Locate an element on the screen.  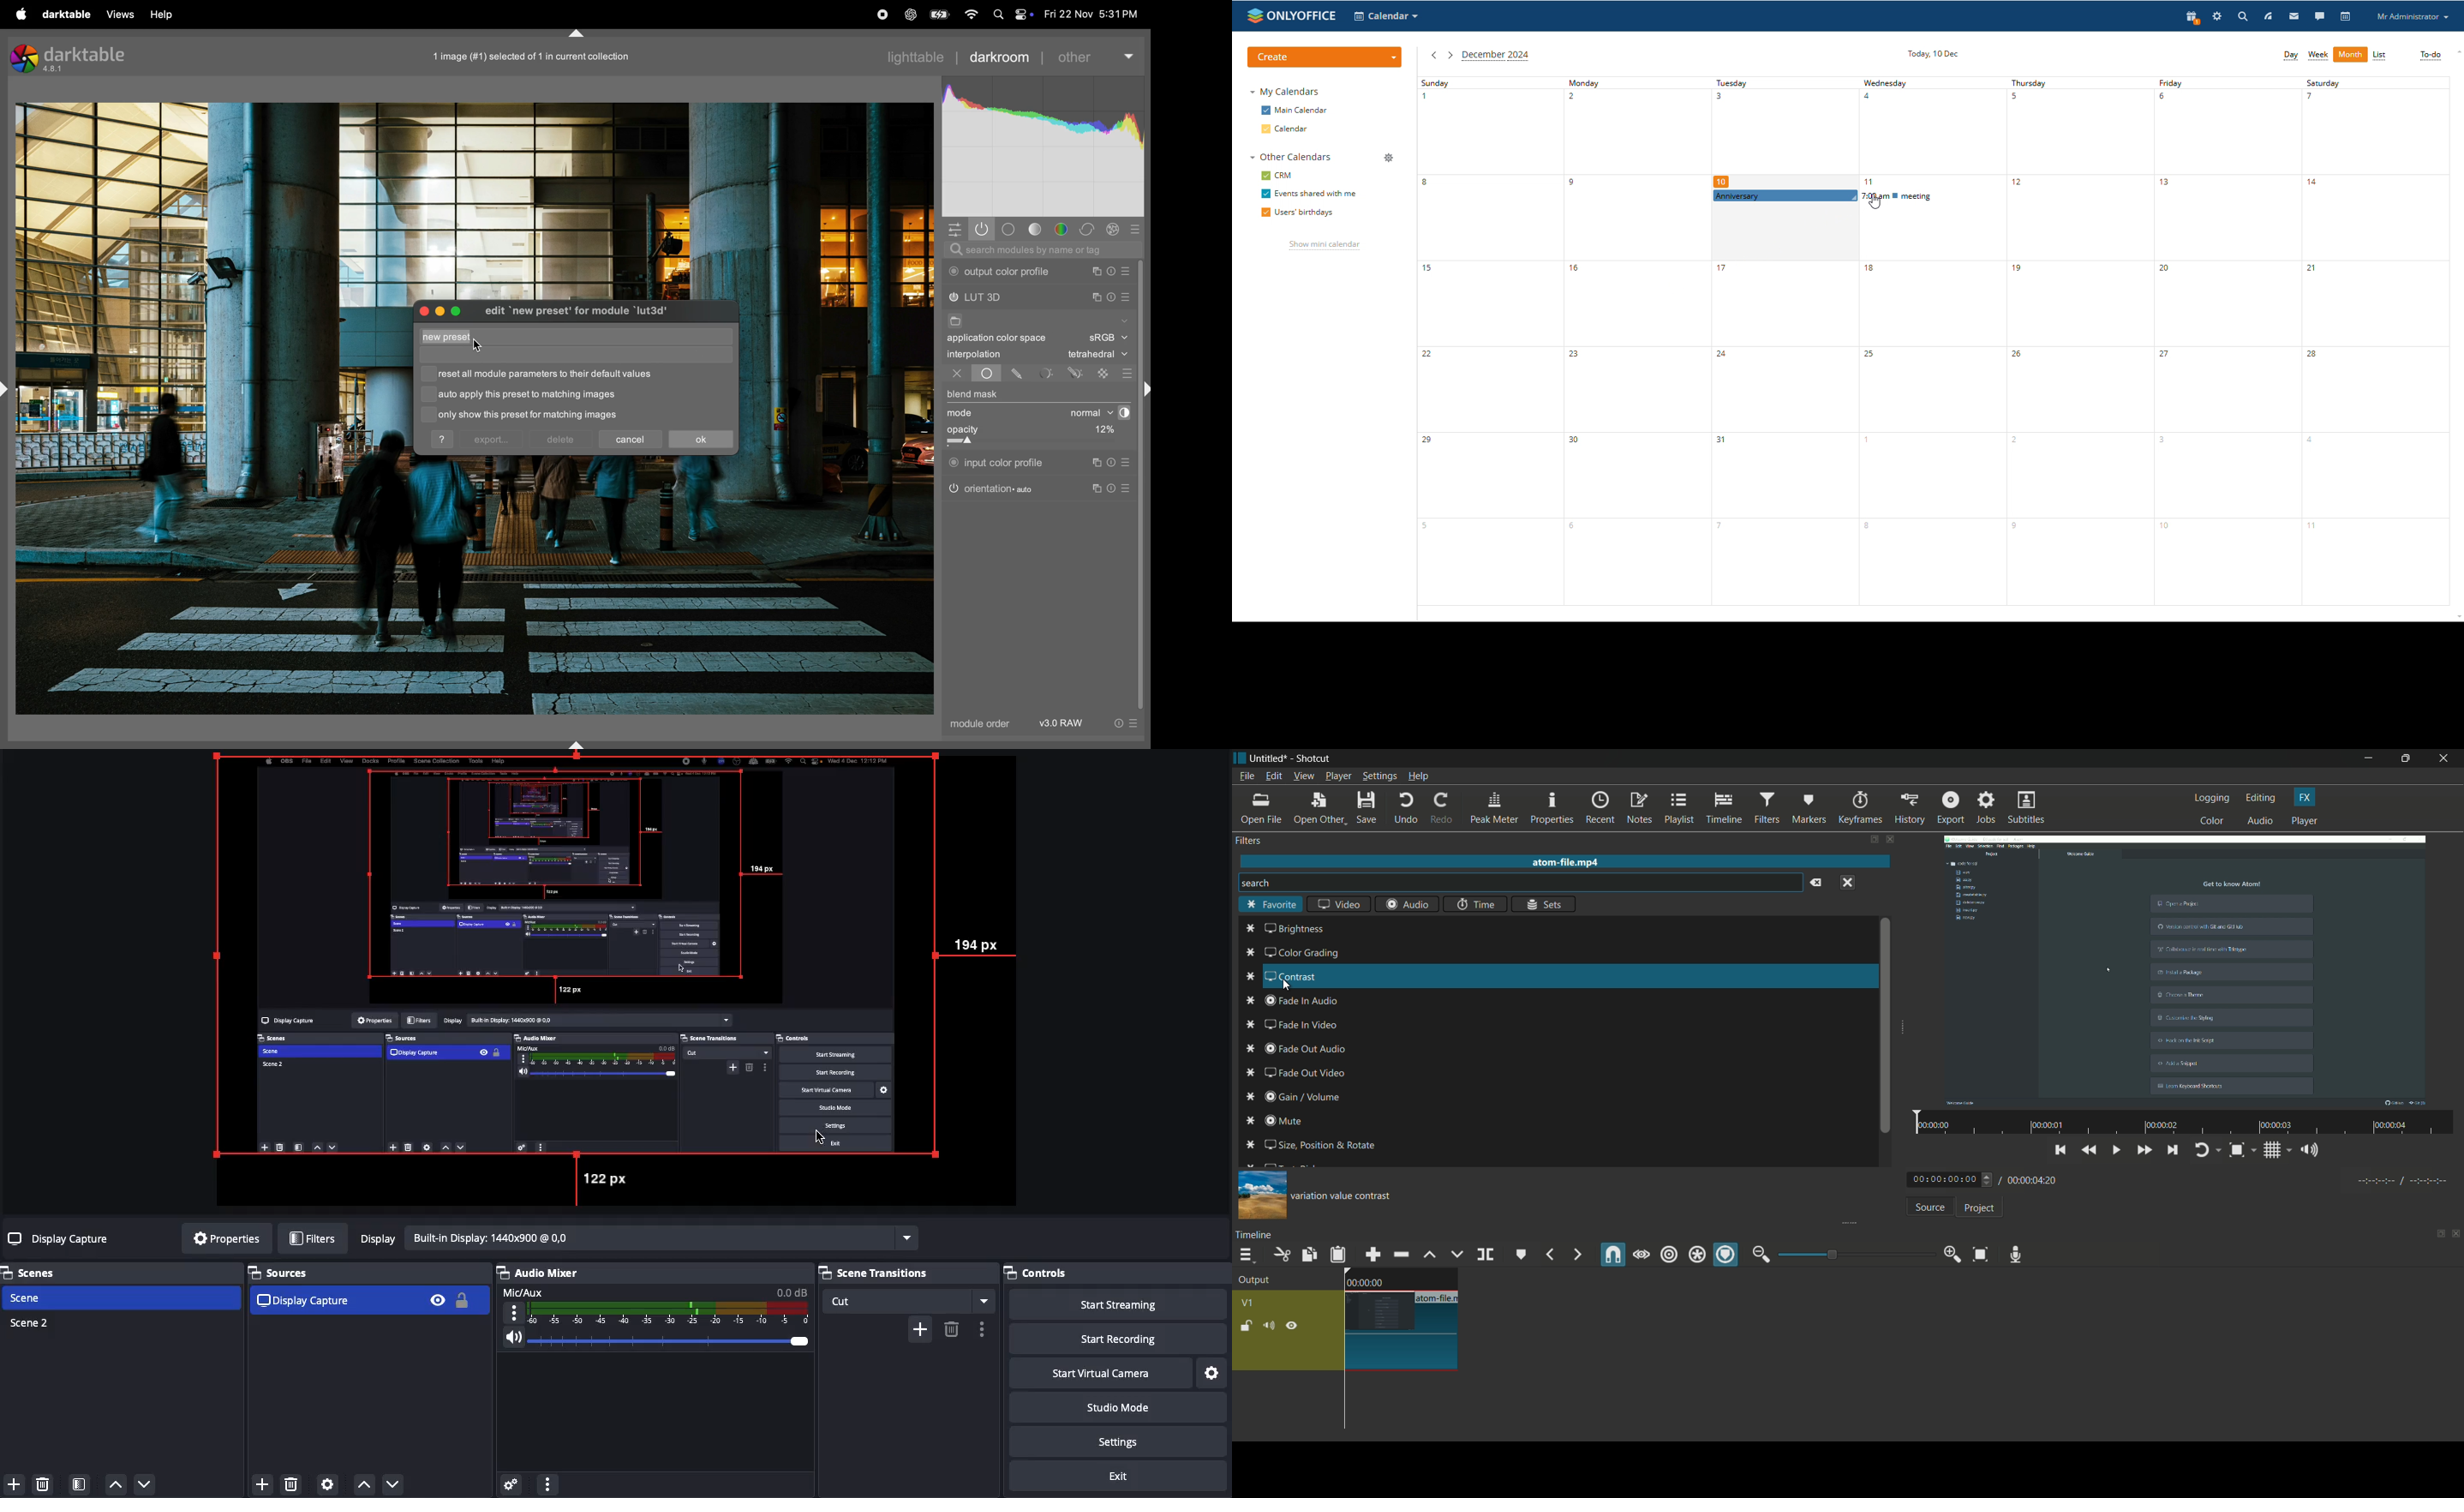
multiple instance actions is located at coordinates (1097, 297).